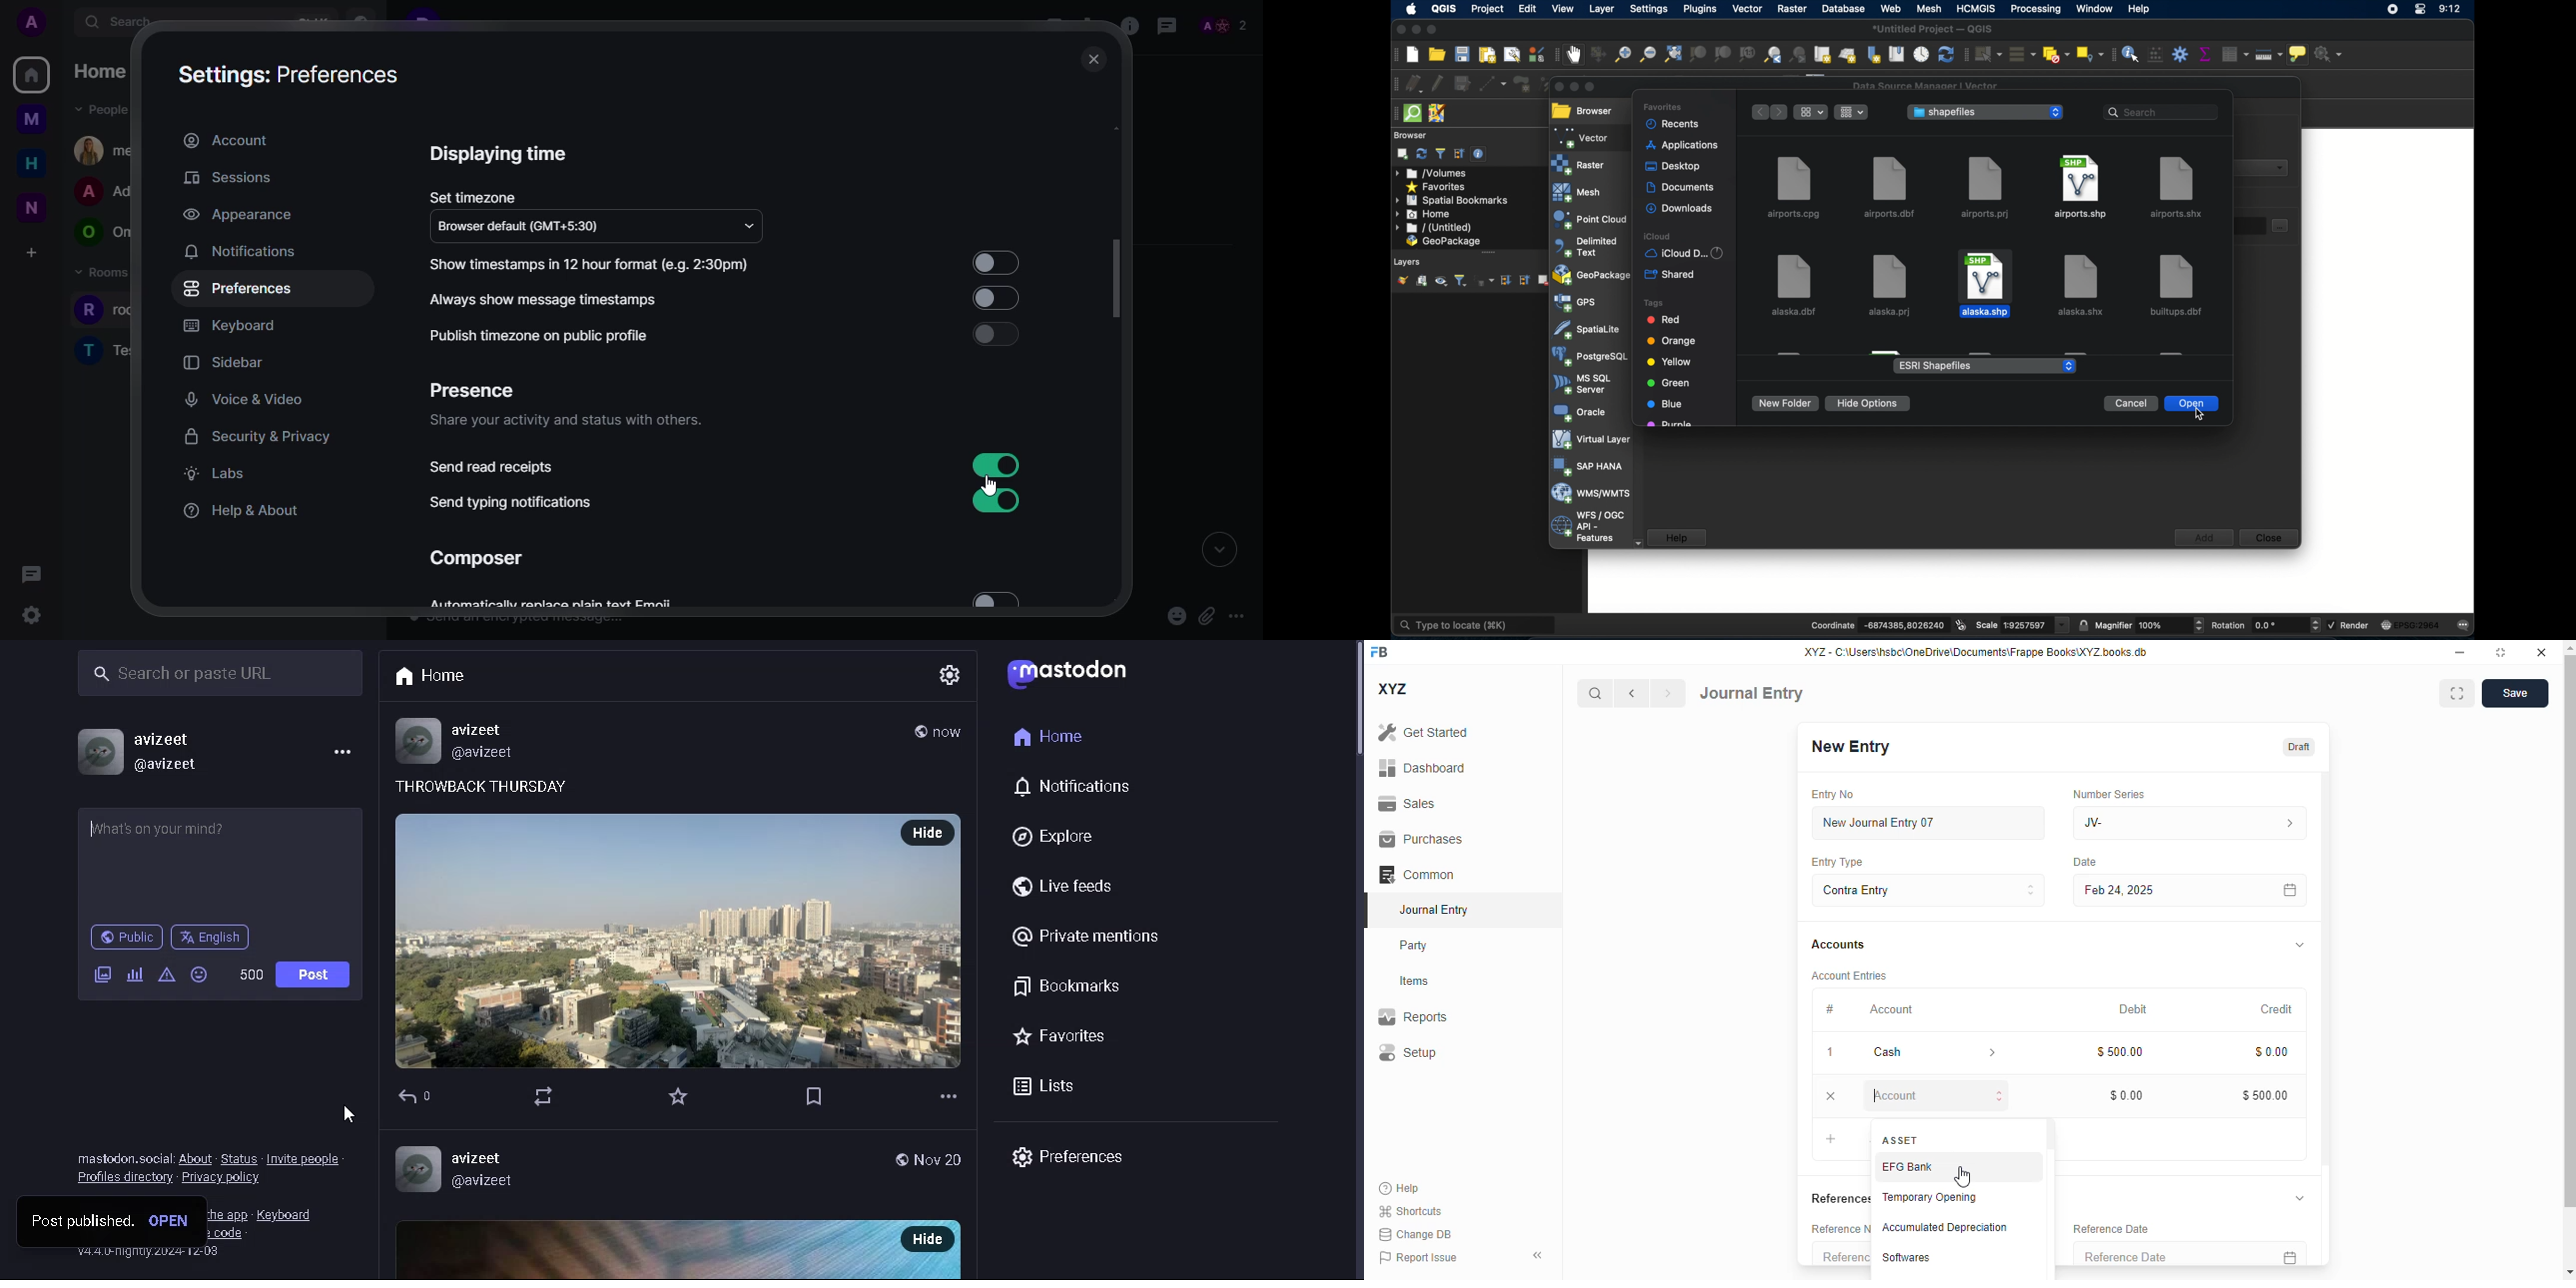 Image resolution: width=2576 pixels, height=1288 pixels. Describe the element at coordinates (100, 976) in the screenshot. I see `add images` at that location.